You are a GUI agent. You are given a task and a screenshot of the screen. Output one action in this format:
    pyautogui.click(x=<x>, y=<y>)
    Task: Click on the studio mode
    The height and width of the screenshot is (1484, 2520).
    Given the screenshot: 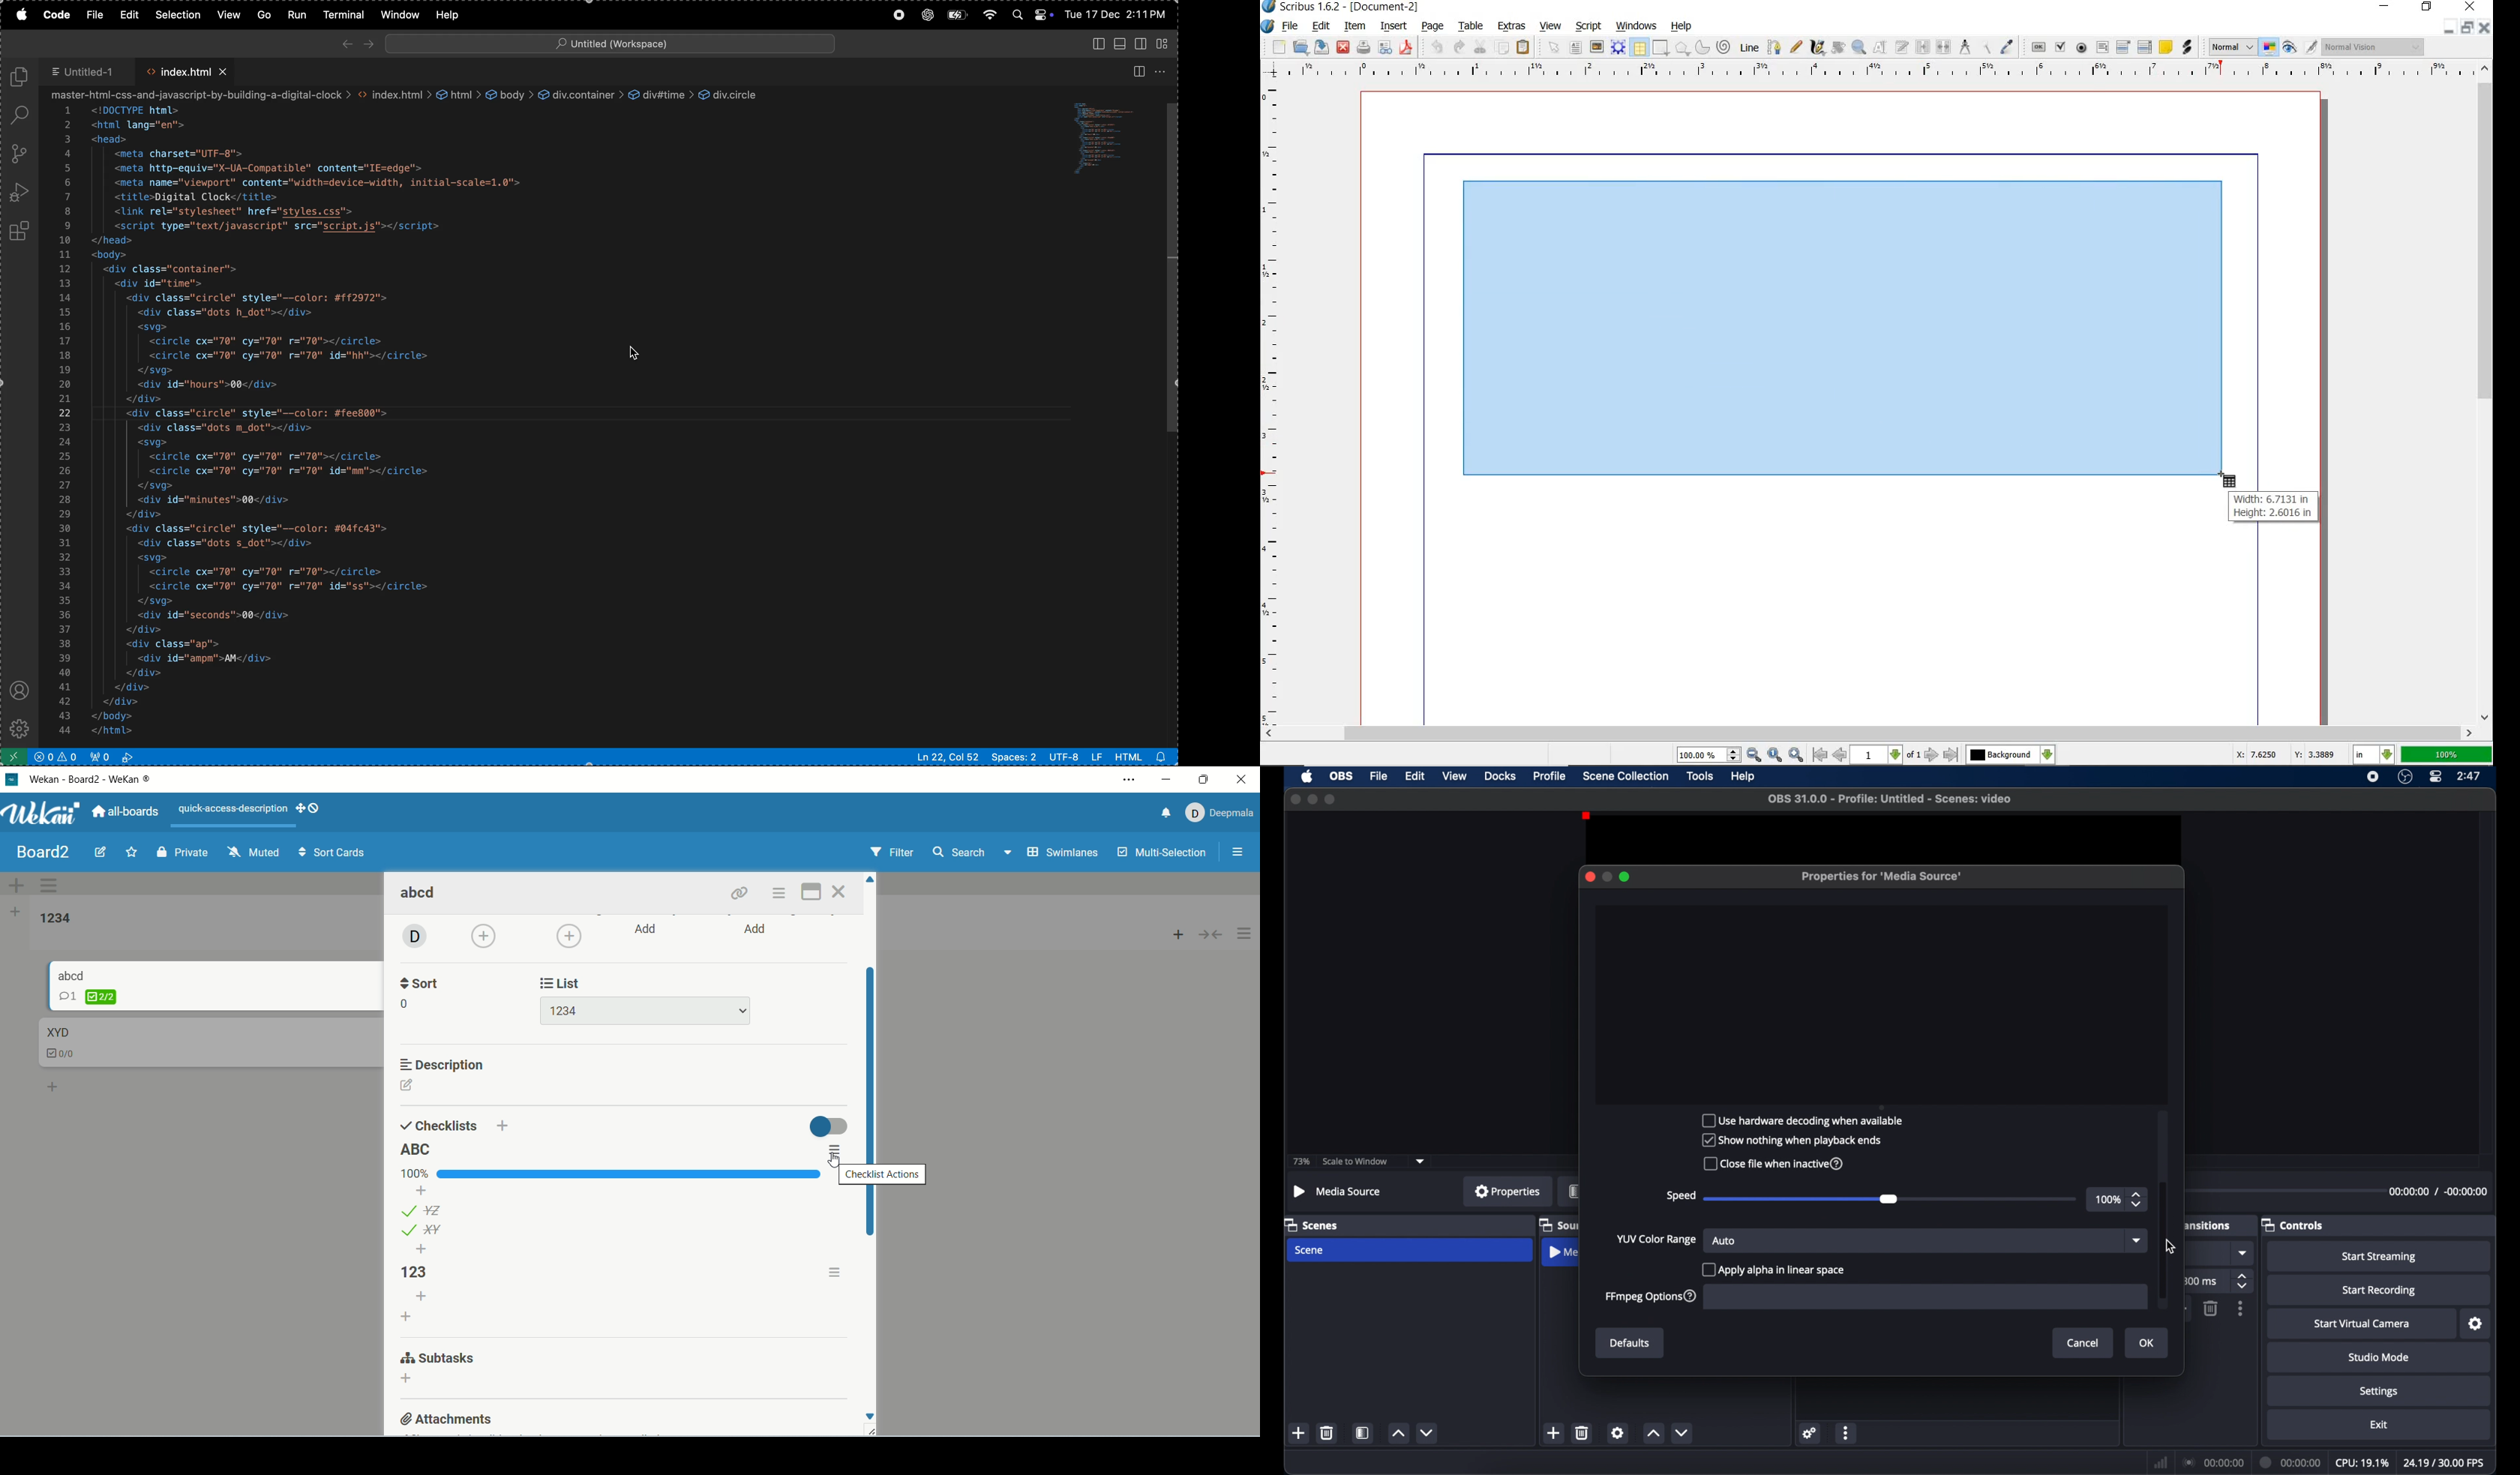 What is the action you would take?
    pyautogui.click(x=2379, y=1358)
    